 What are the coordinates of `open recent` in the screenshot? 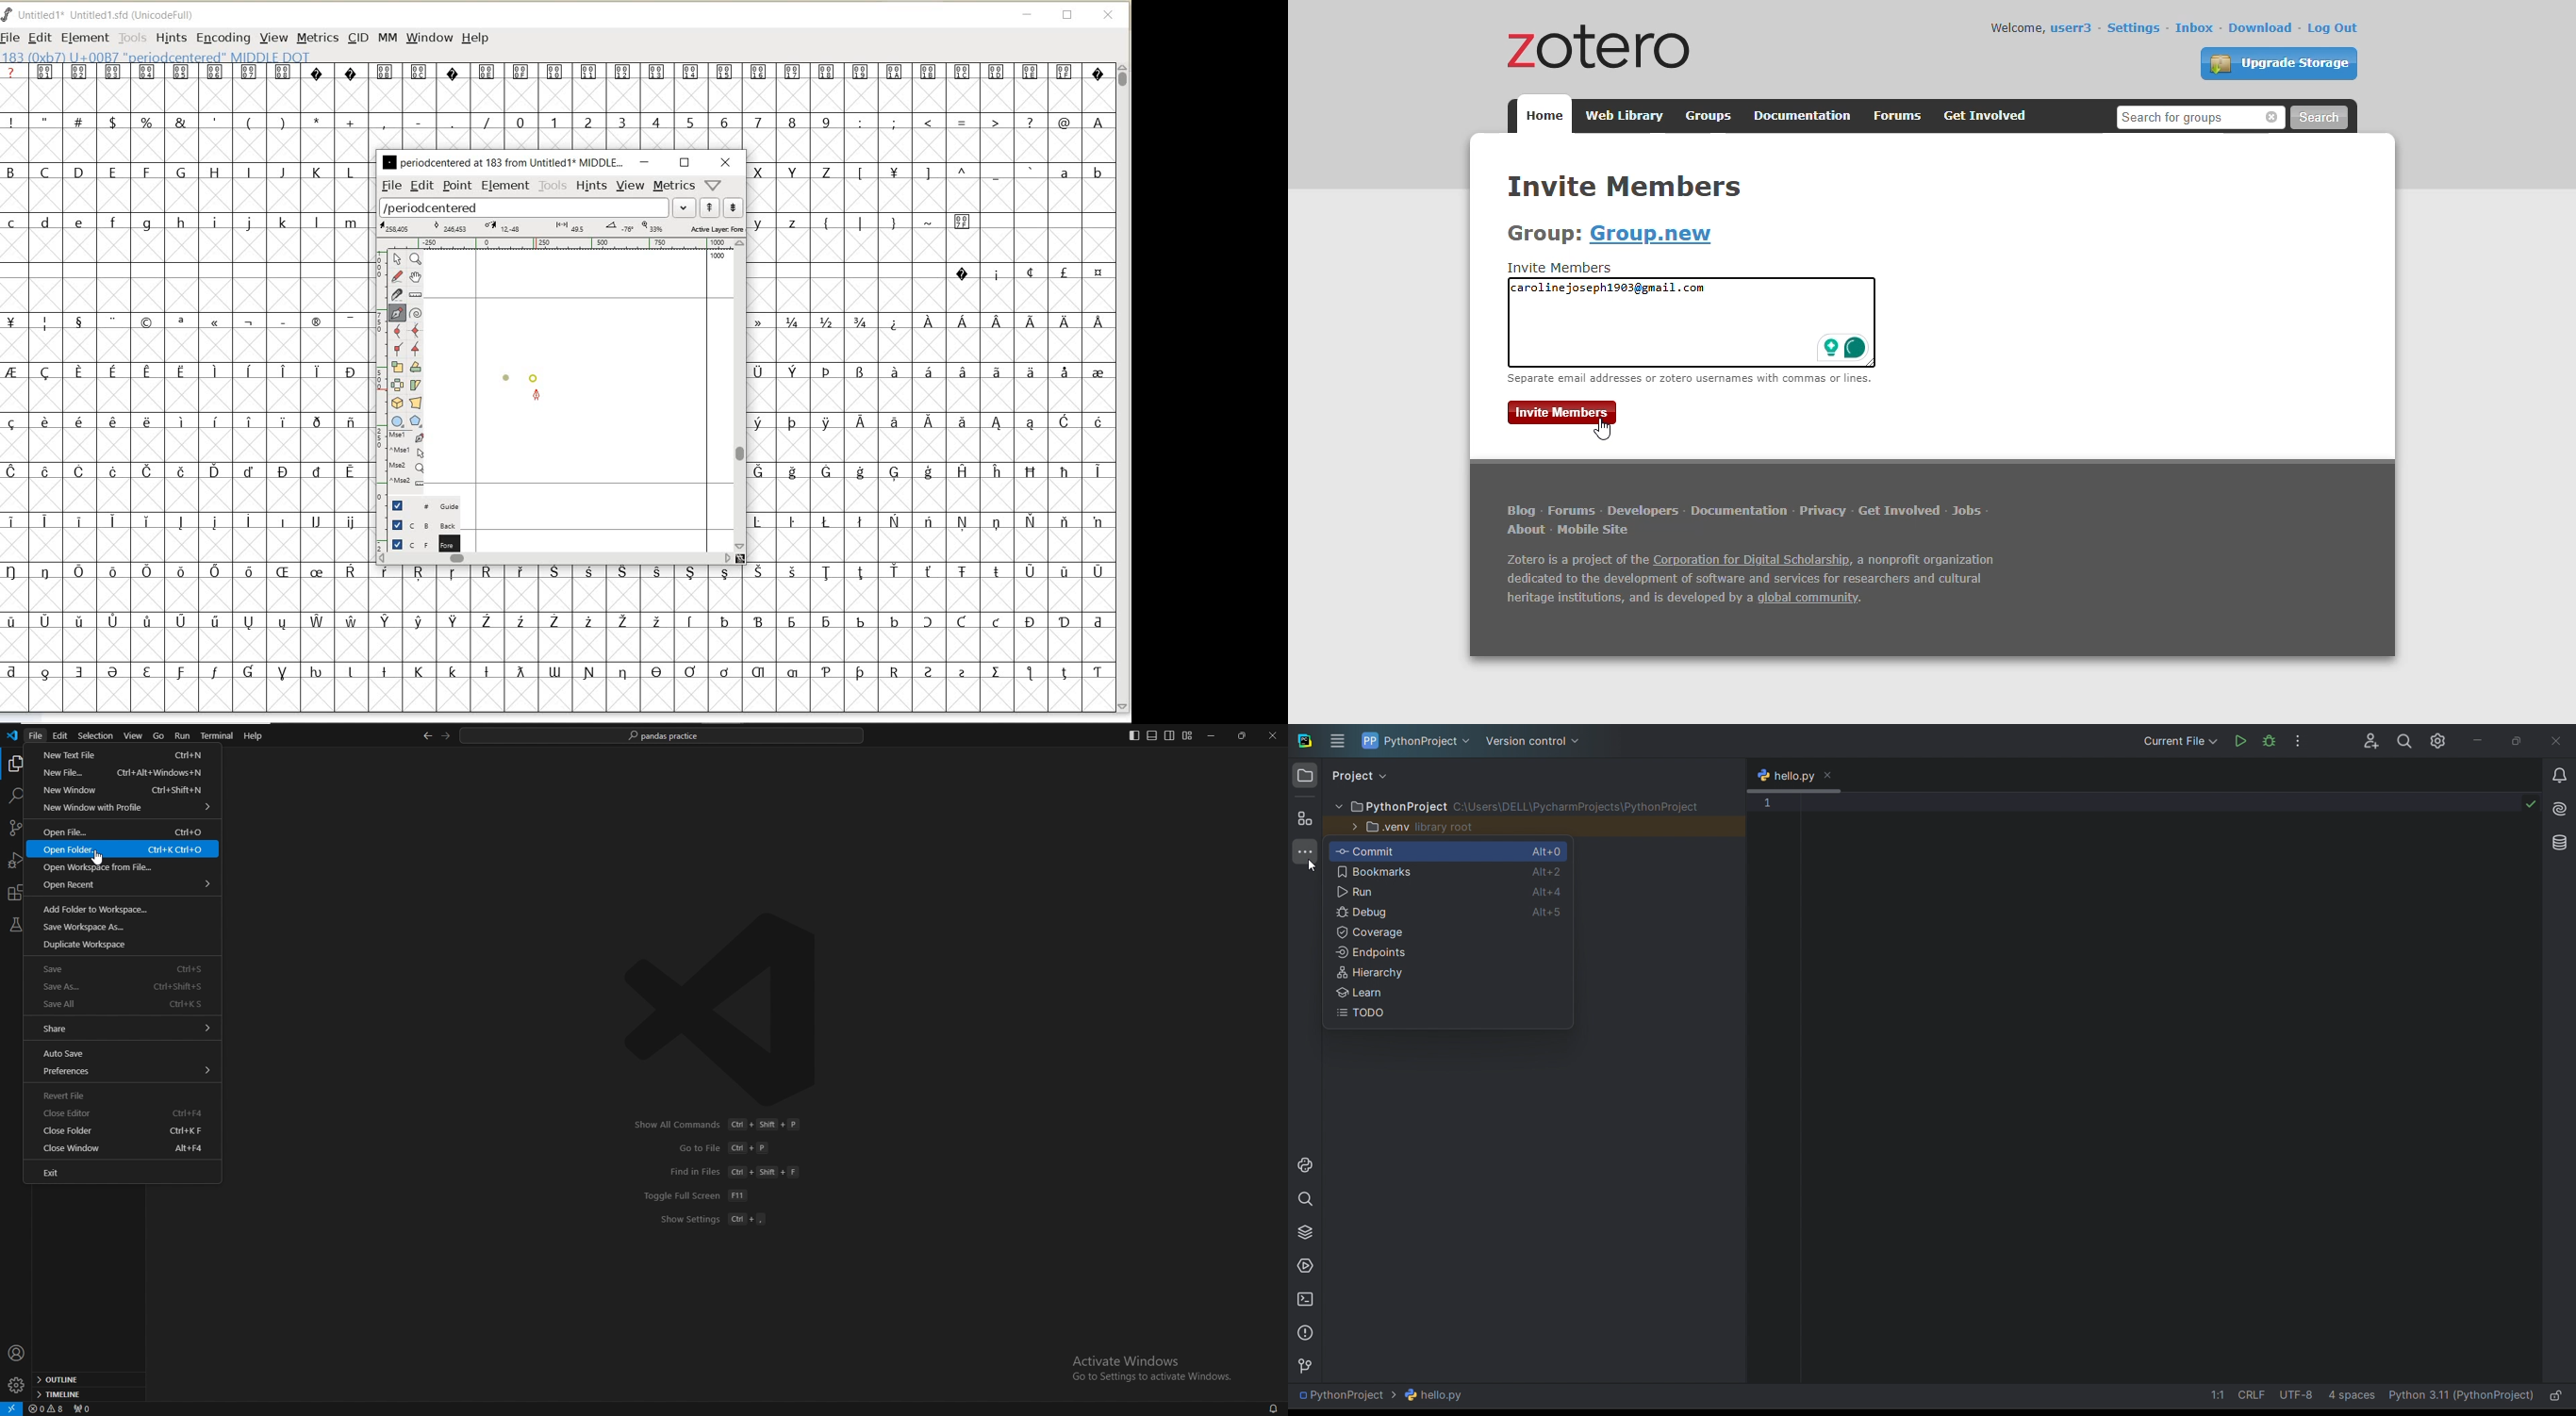 It's located at (124, 884).